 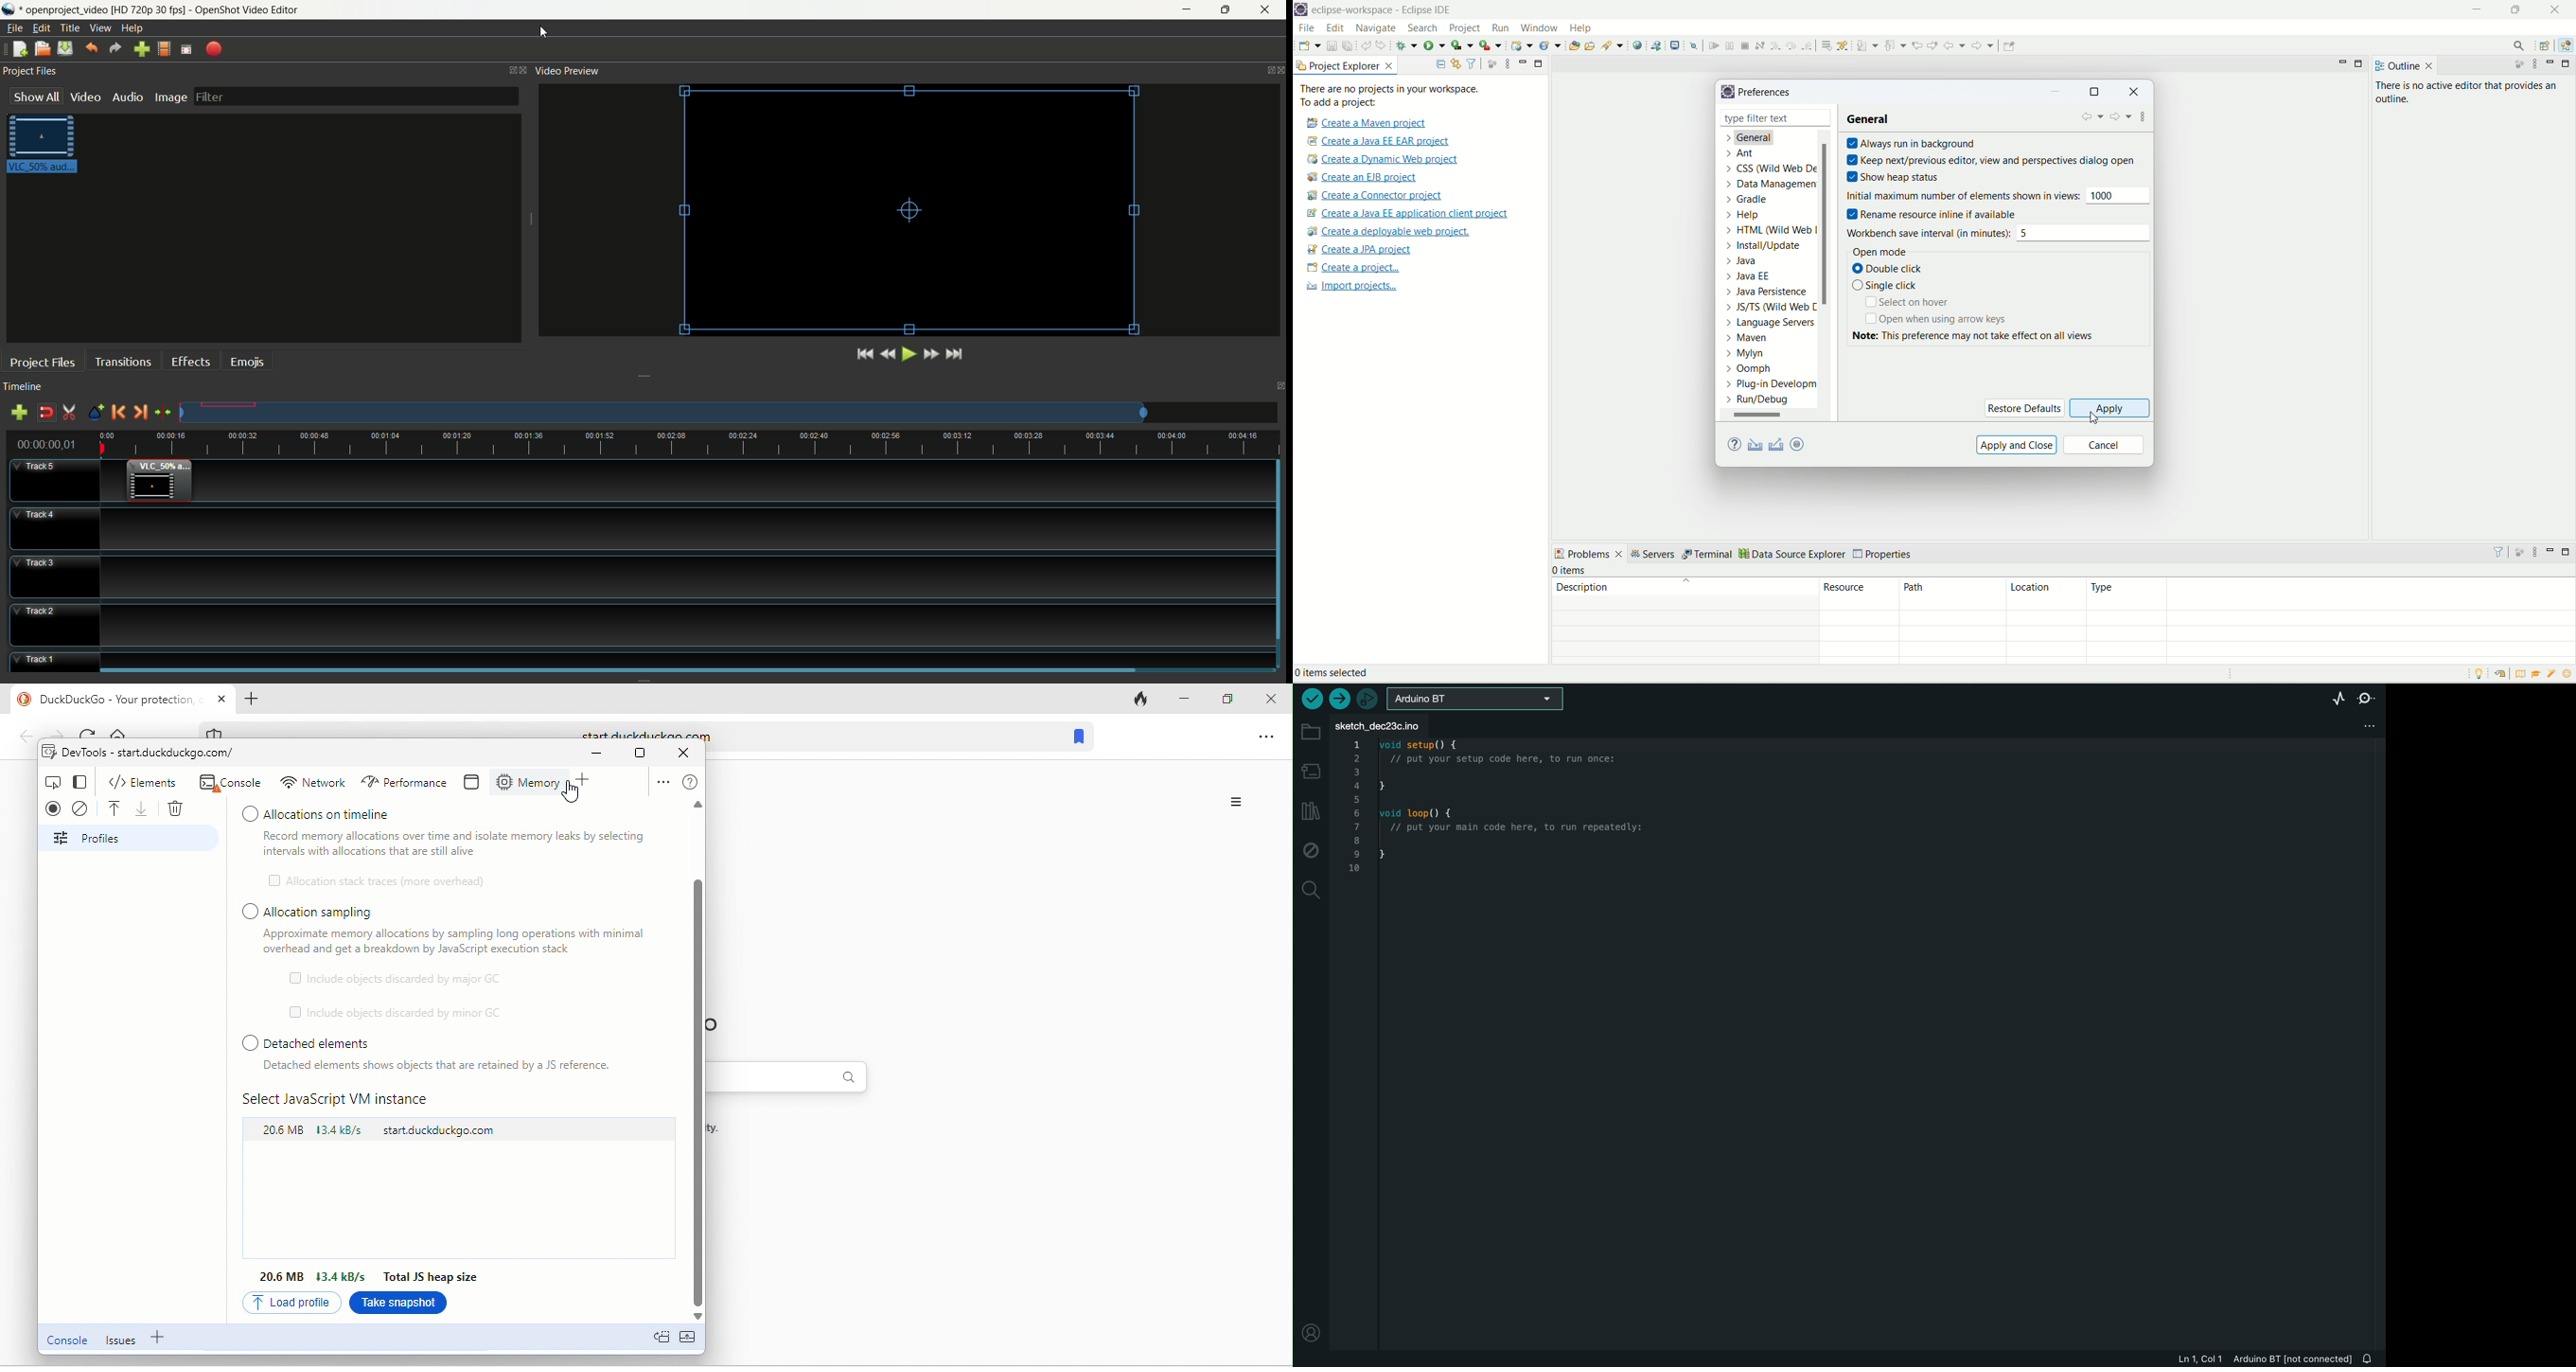 What do you see at coordinates (1774, 45) in the screenshot?
I see `step into` at bounding box center [1774, 45].